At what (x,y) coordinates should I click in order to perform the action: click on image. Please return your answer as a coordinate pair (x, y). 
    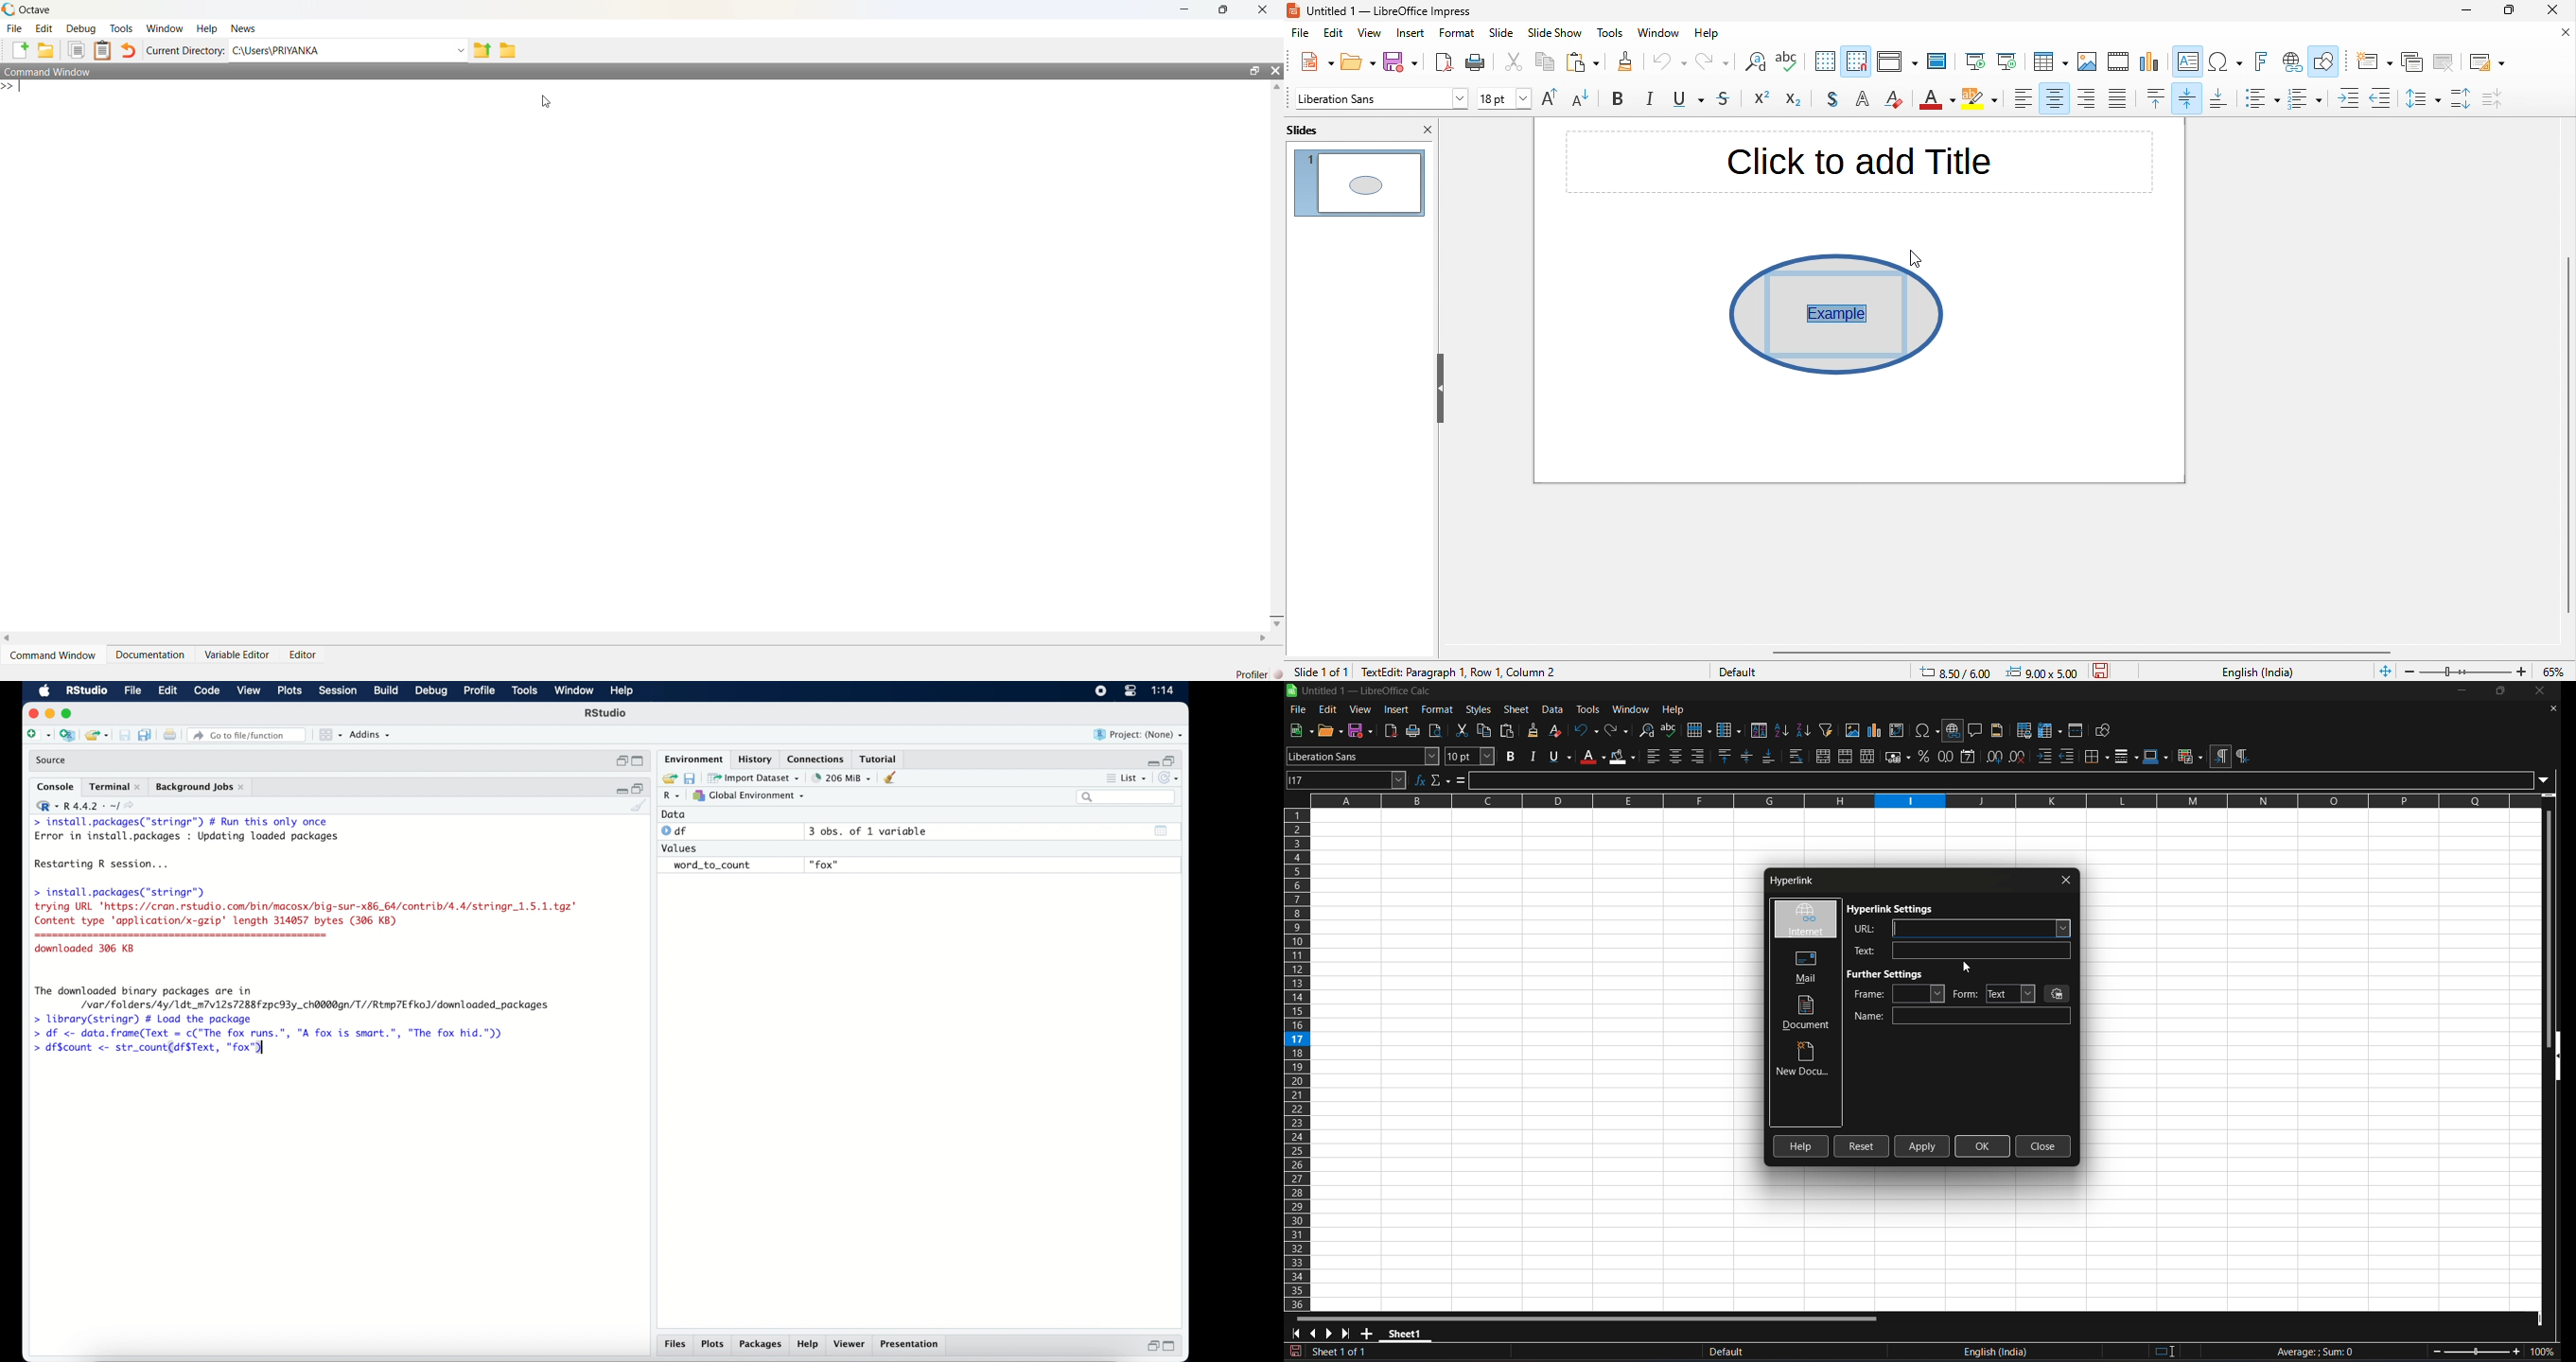
    Looking at the image, I should click on (2088, 62).